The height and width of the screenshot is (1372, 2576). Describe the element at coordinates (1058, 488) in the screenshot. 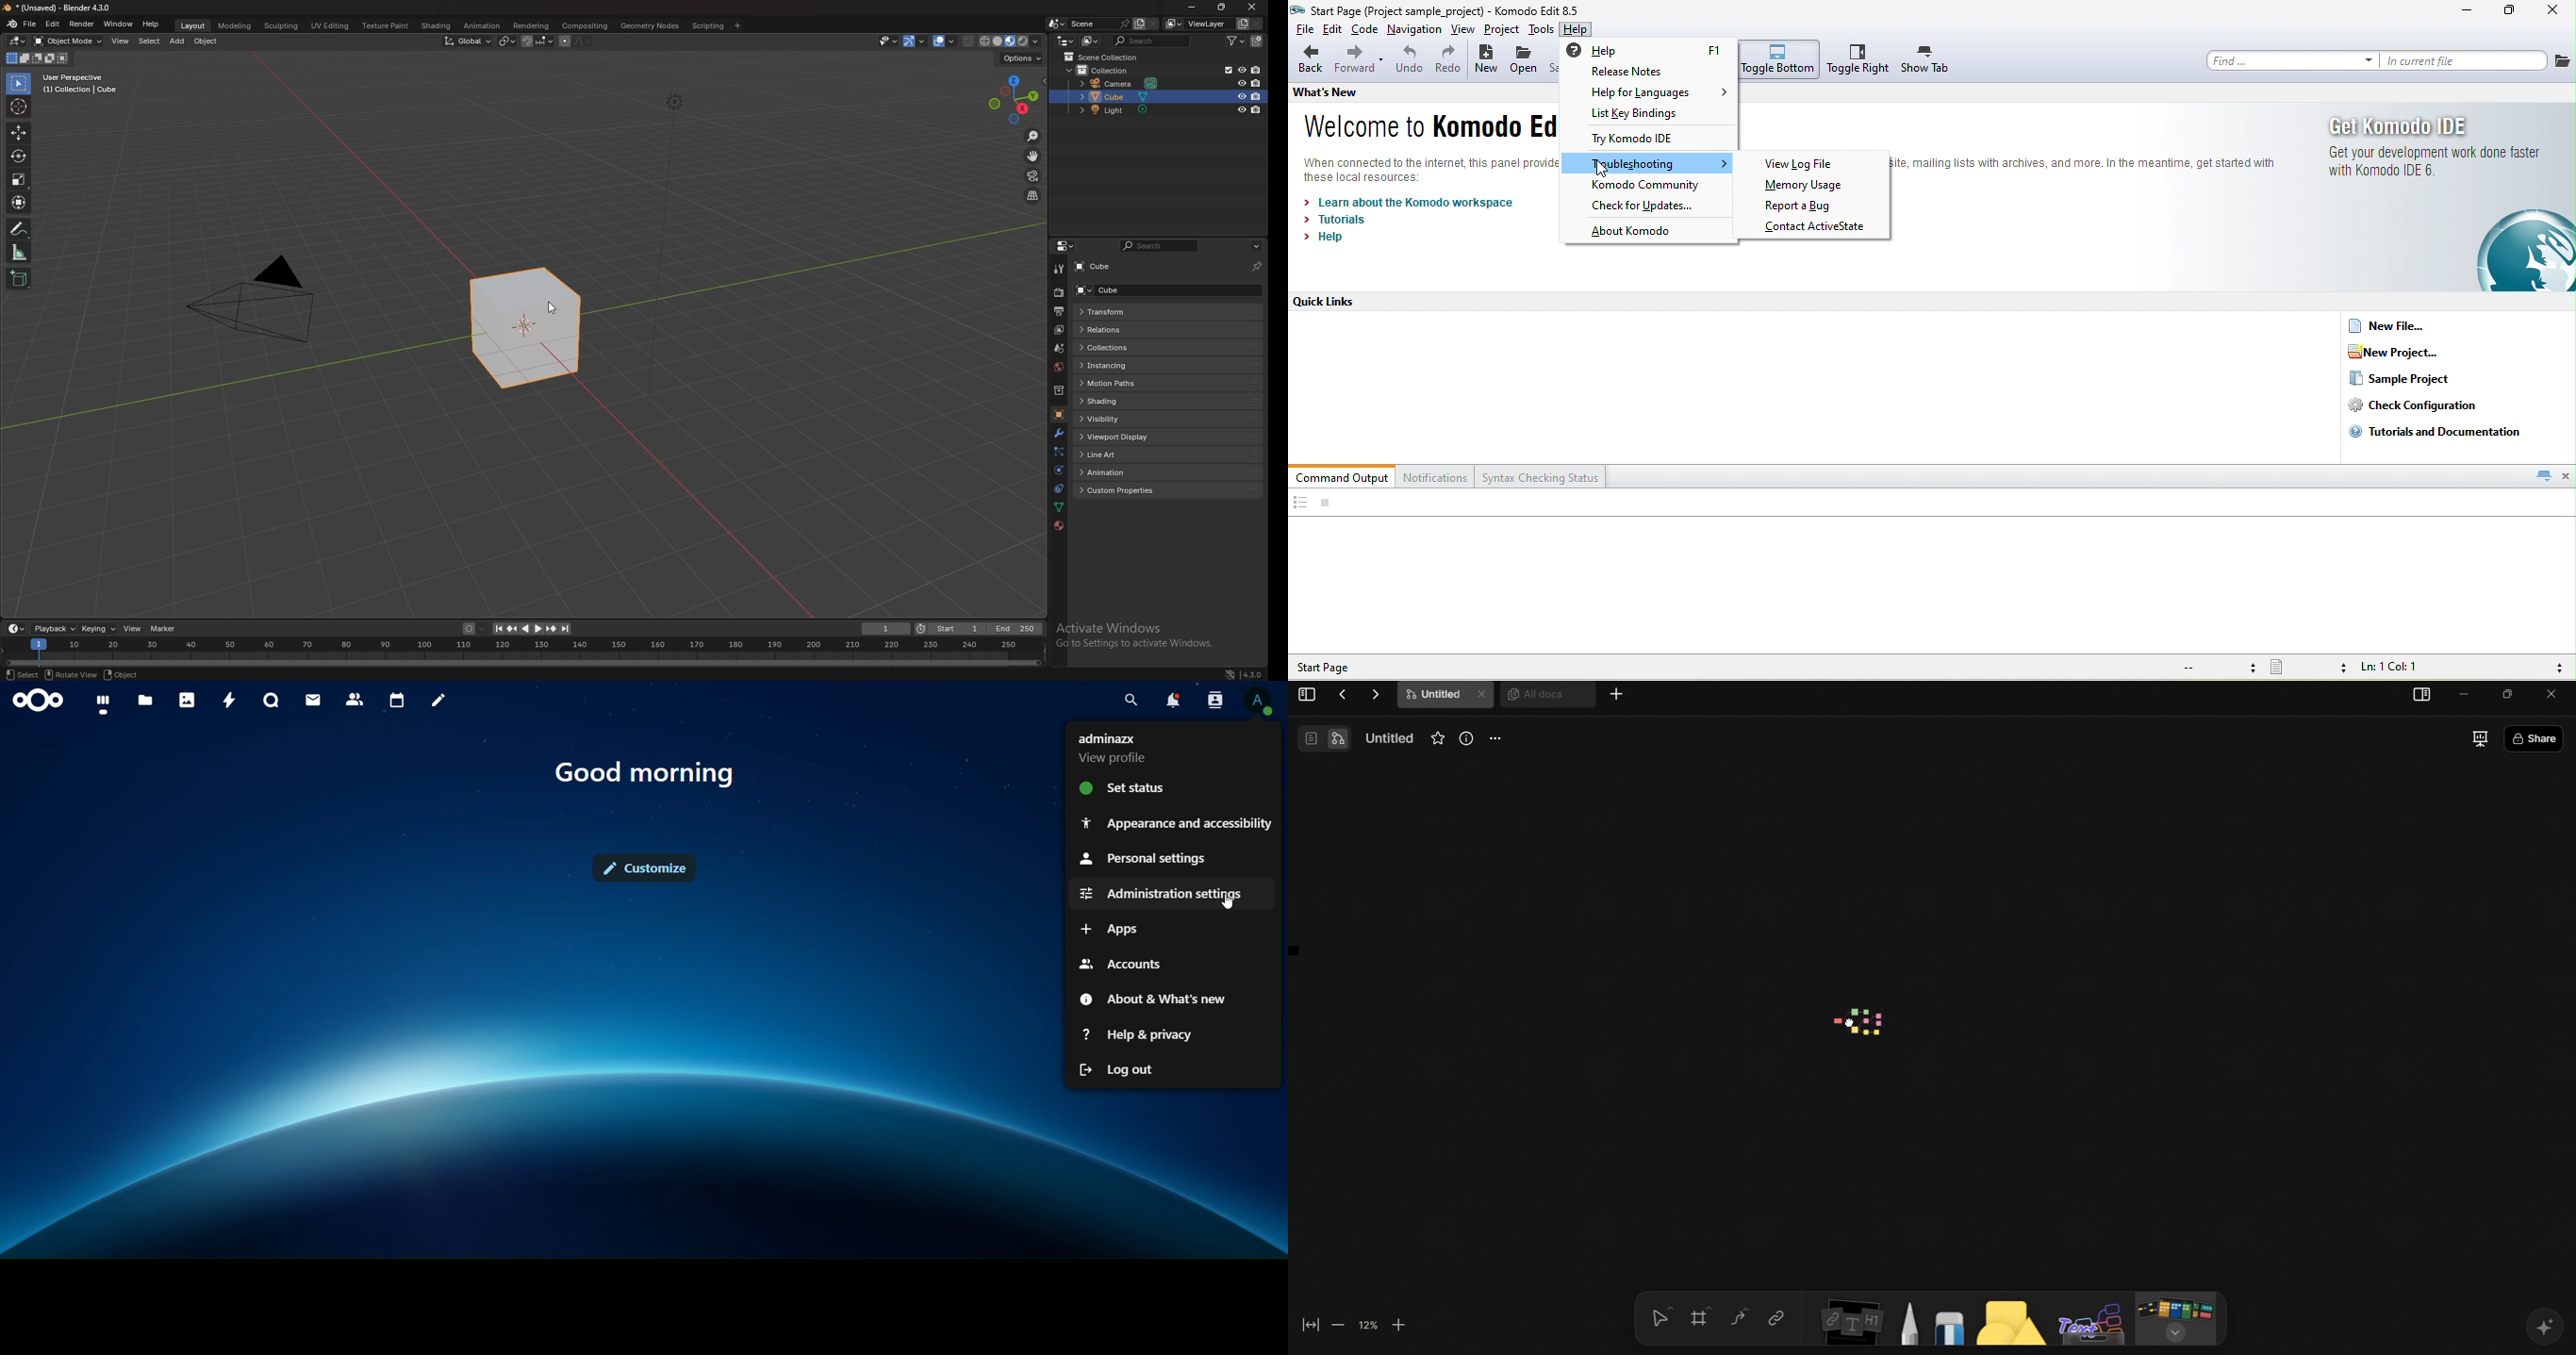

I see `constraints` at that location.